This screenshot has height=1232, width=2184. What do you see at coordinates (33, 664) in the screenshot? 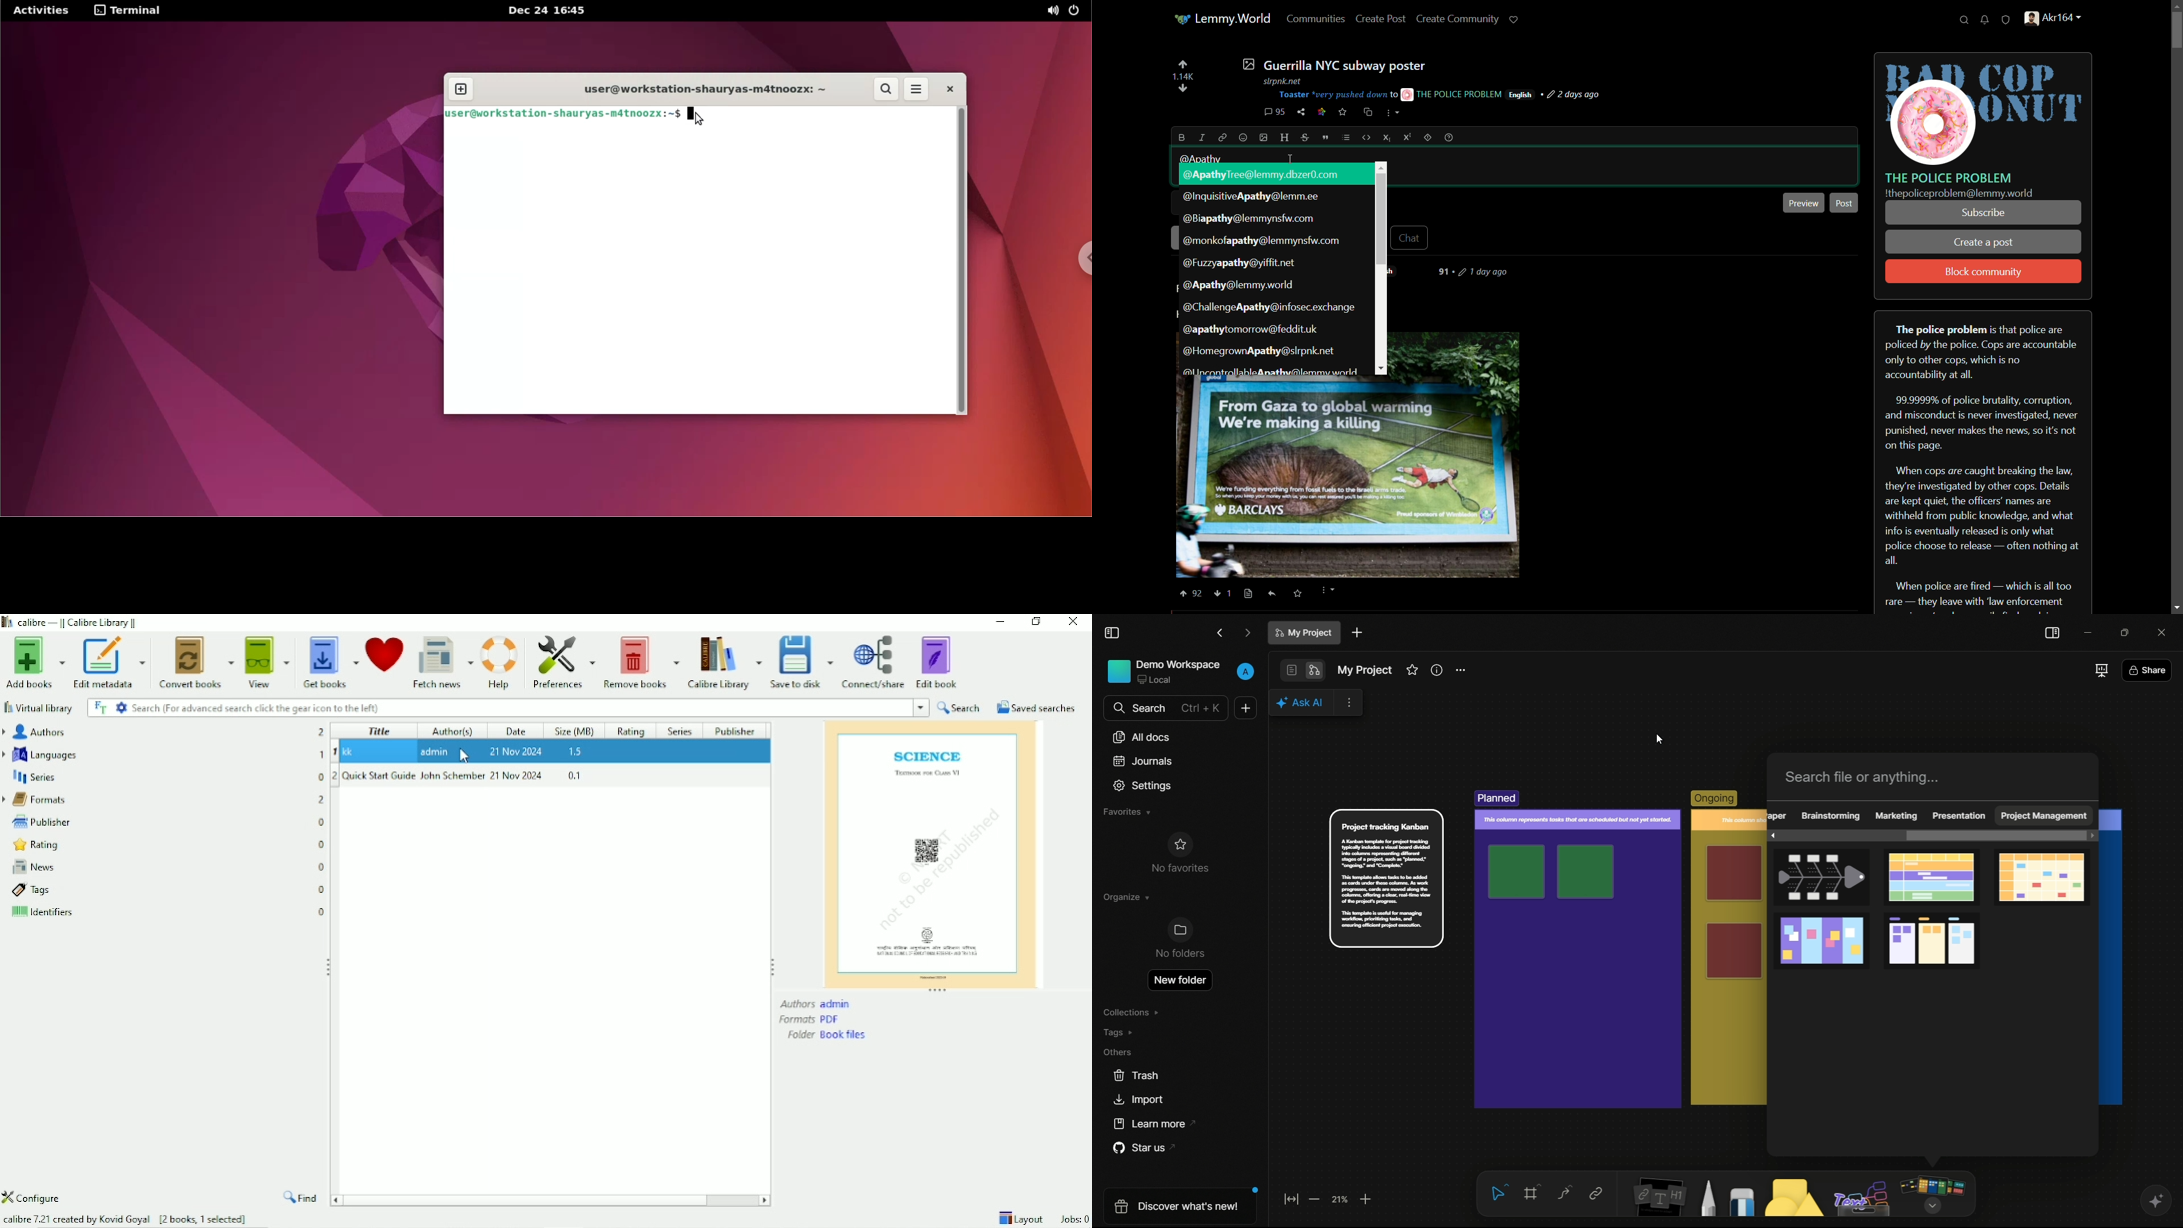
I see `Add books` at bounding box center [33, 664].